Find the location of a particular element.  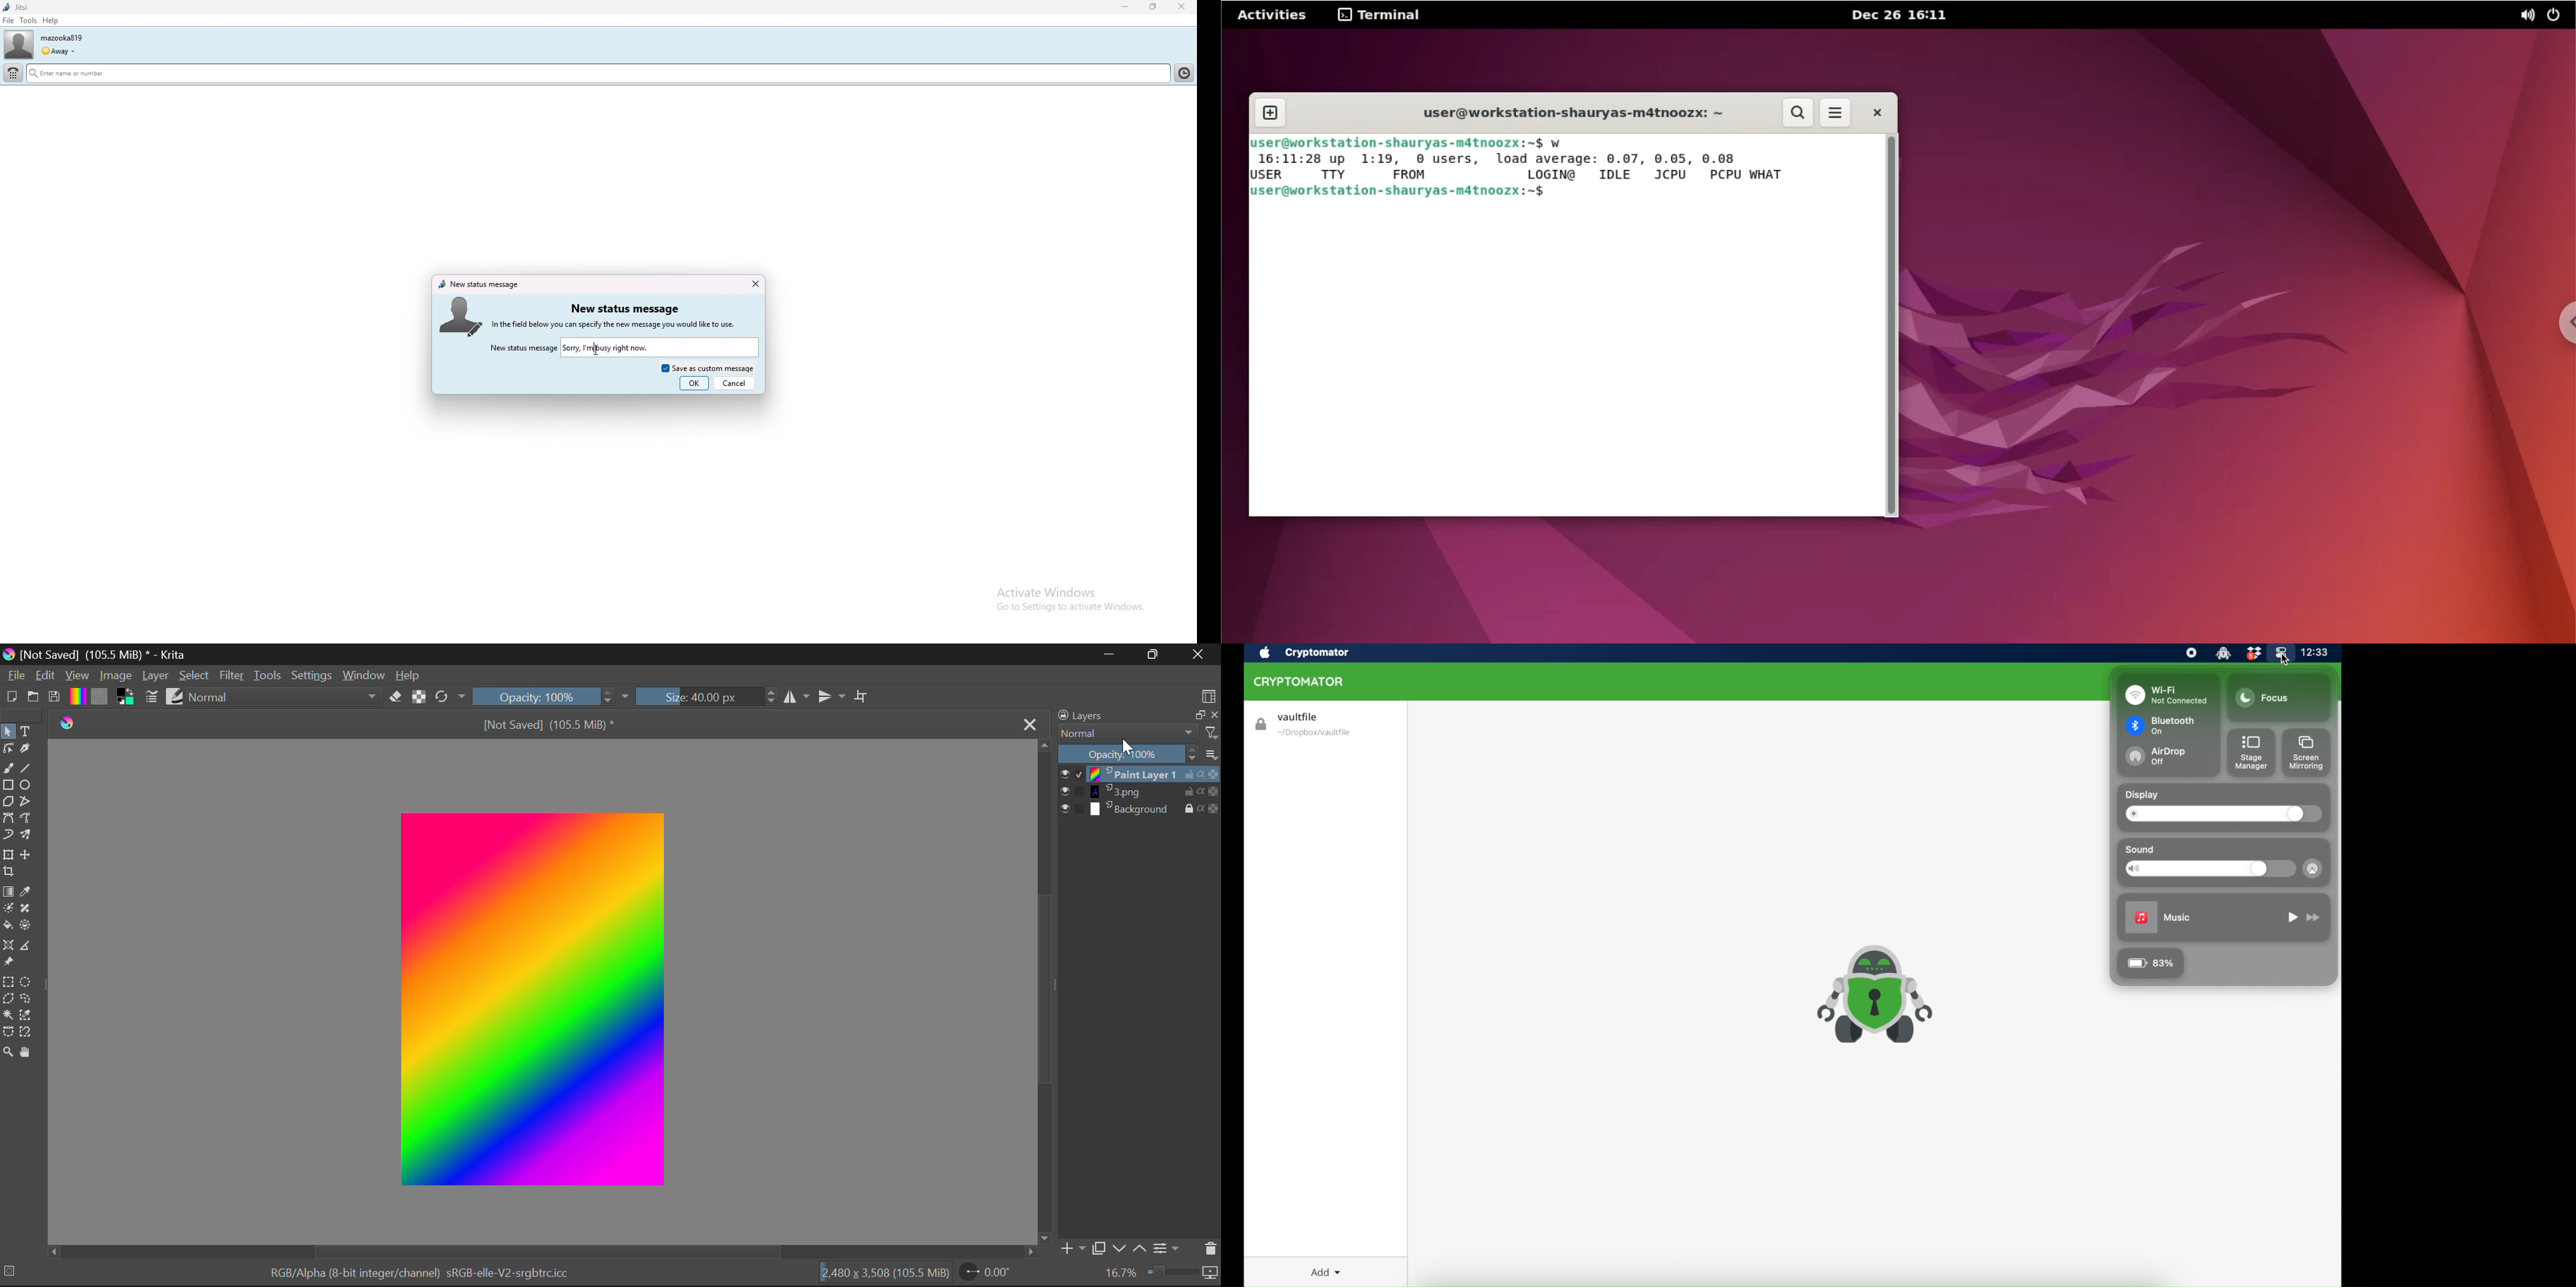

logo is located at coordinates (71, 724).